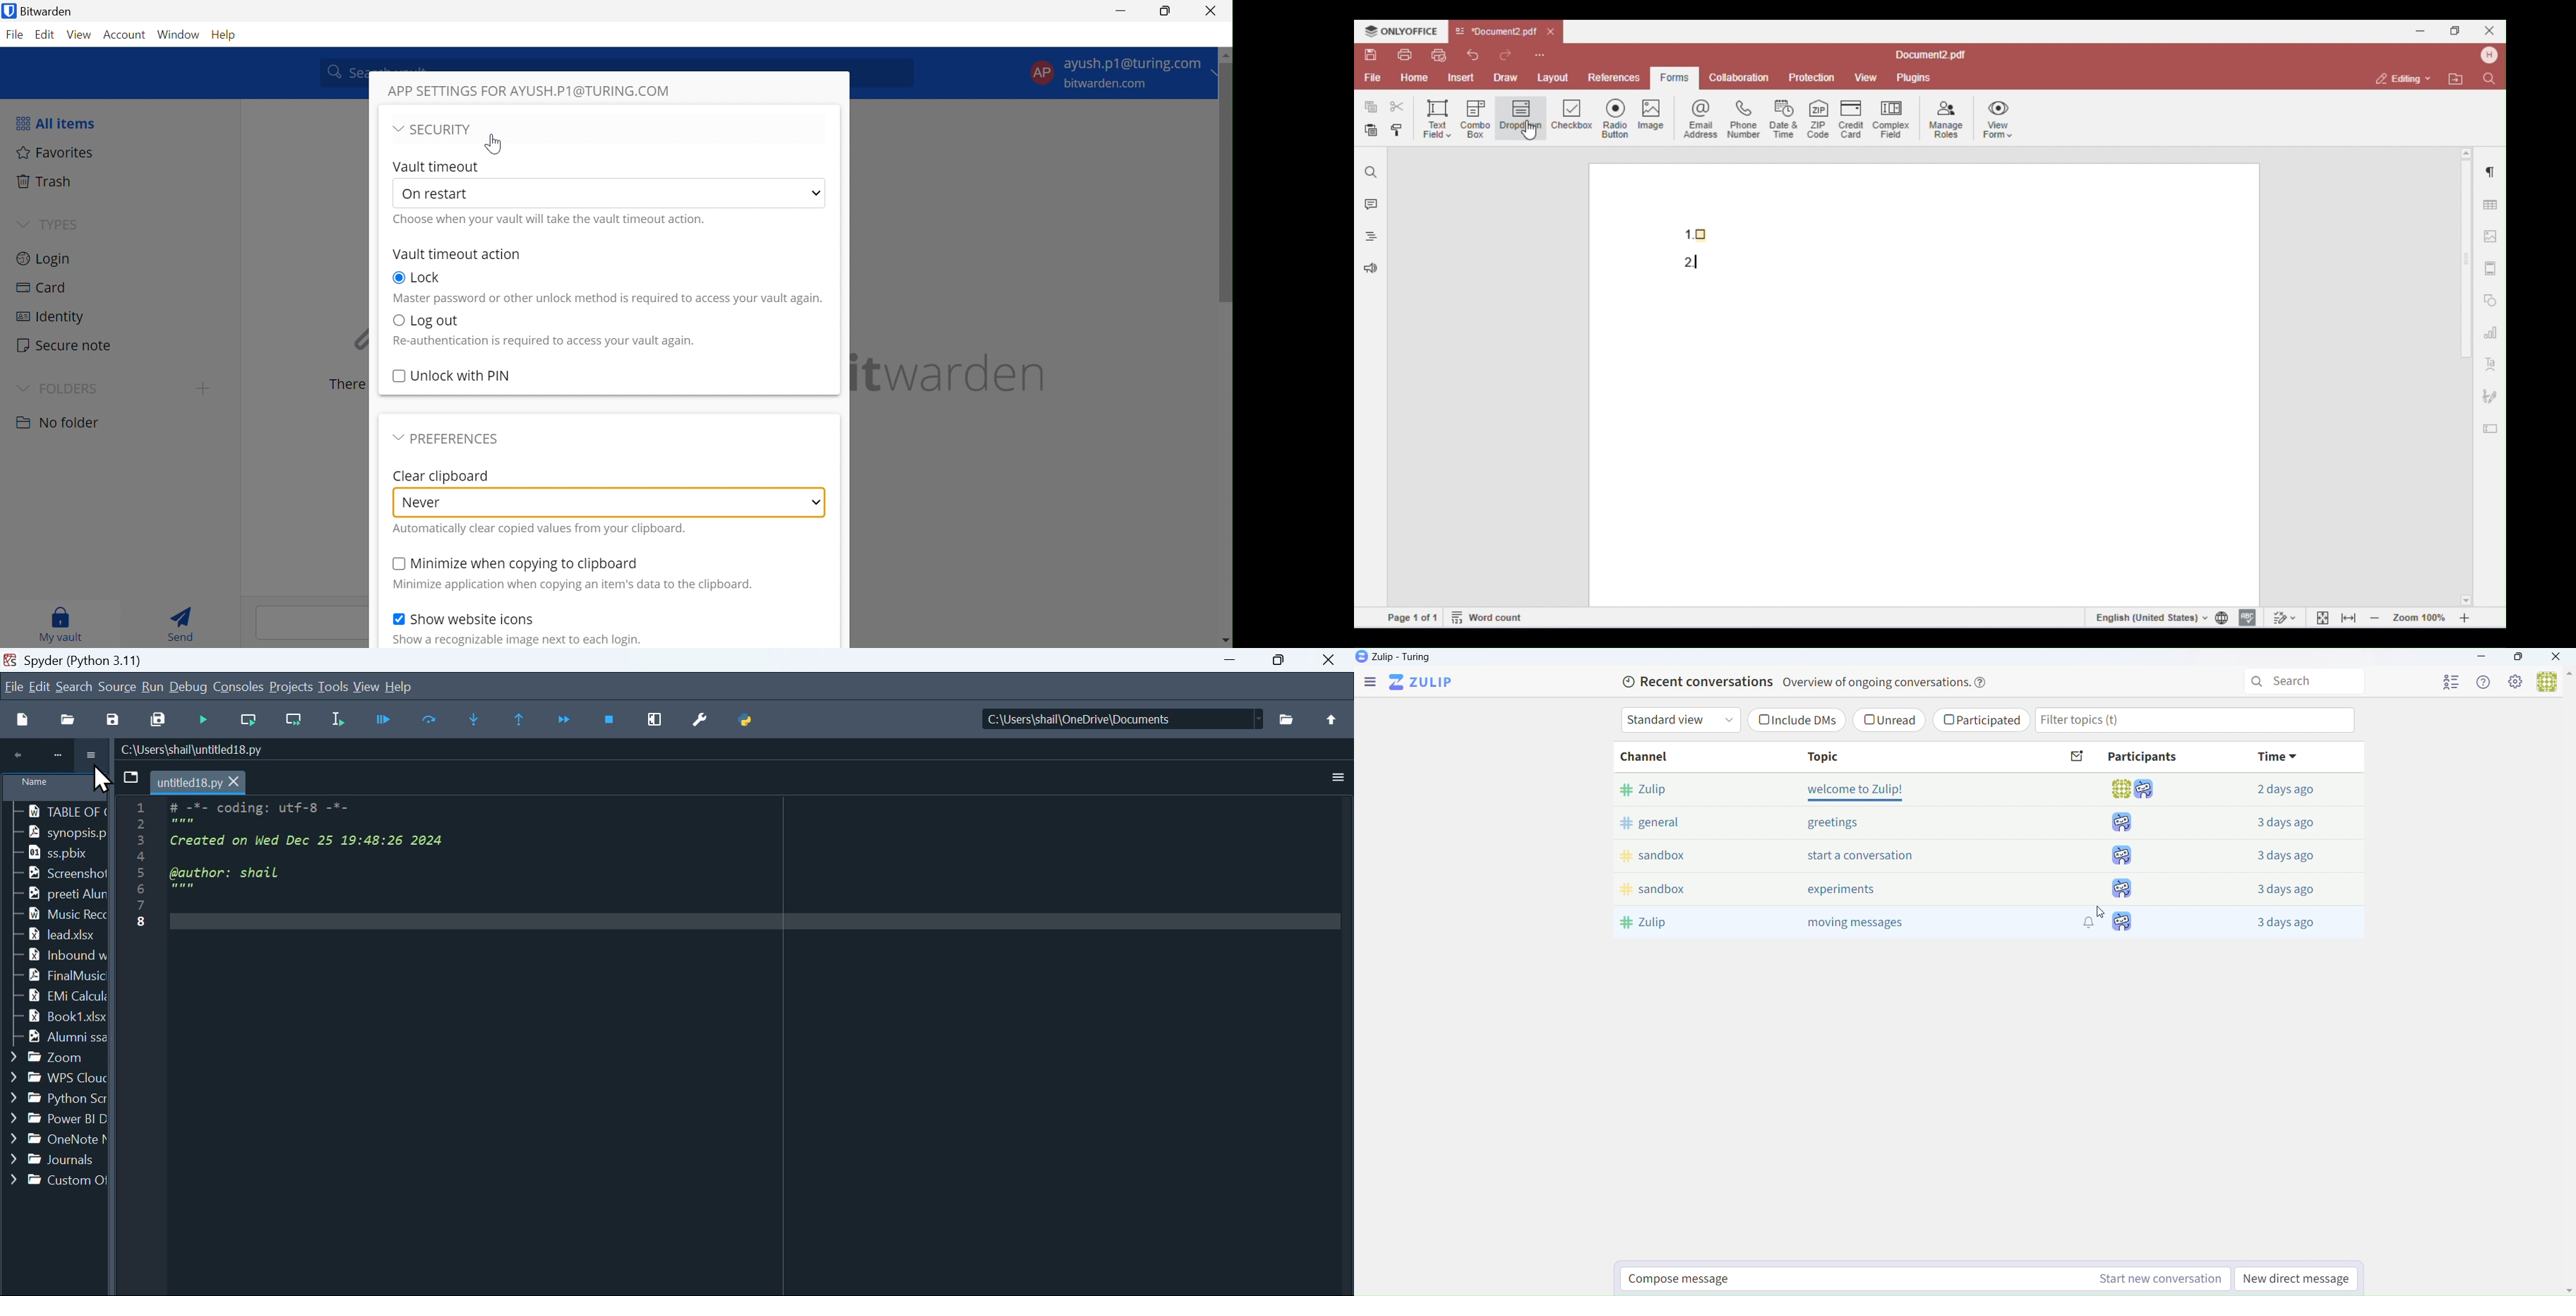 The height and width of the screenshot is (1316, 2576). I want to click on C:\users\shail\untitled18.py, so click(193, 750).